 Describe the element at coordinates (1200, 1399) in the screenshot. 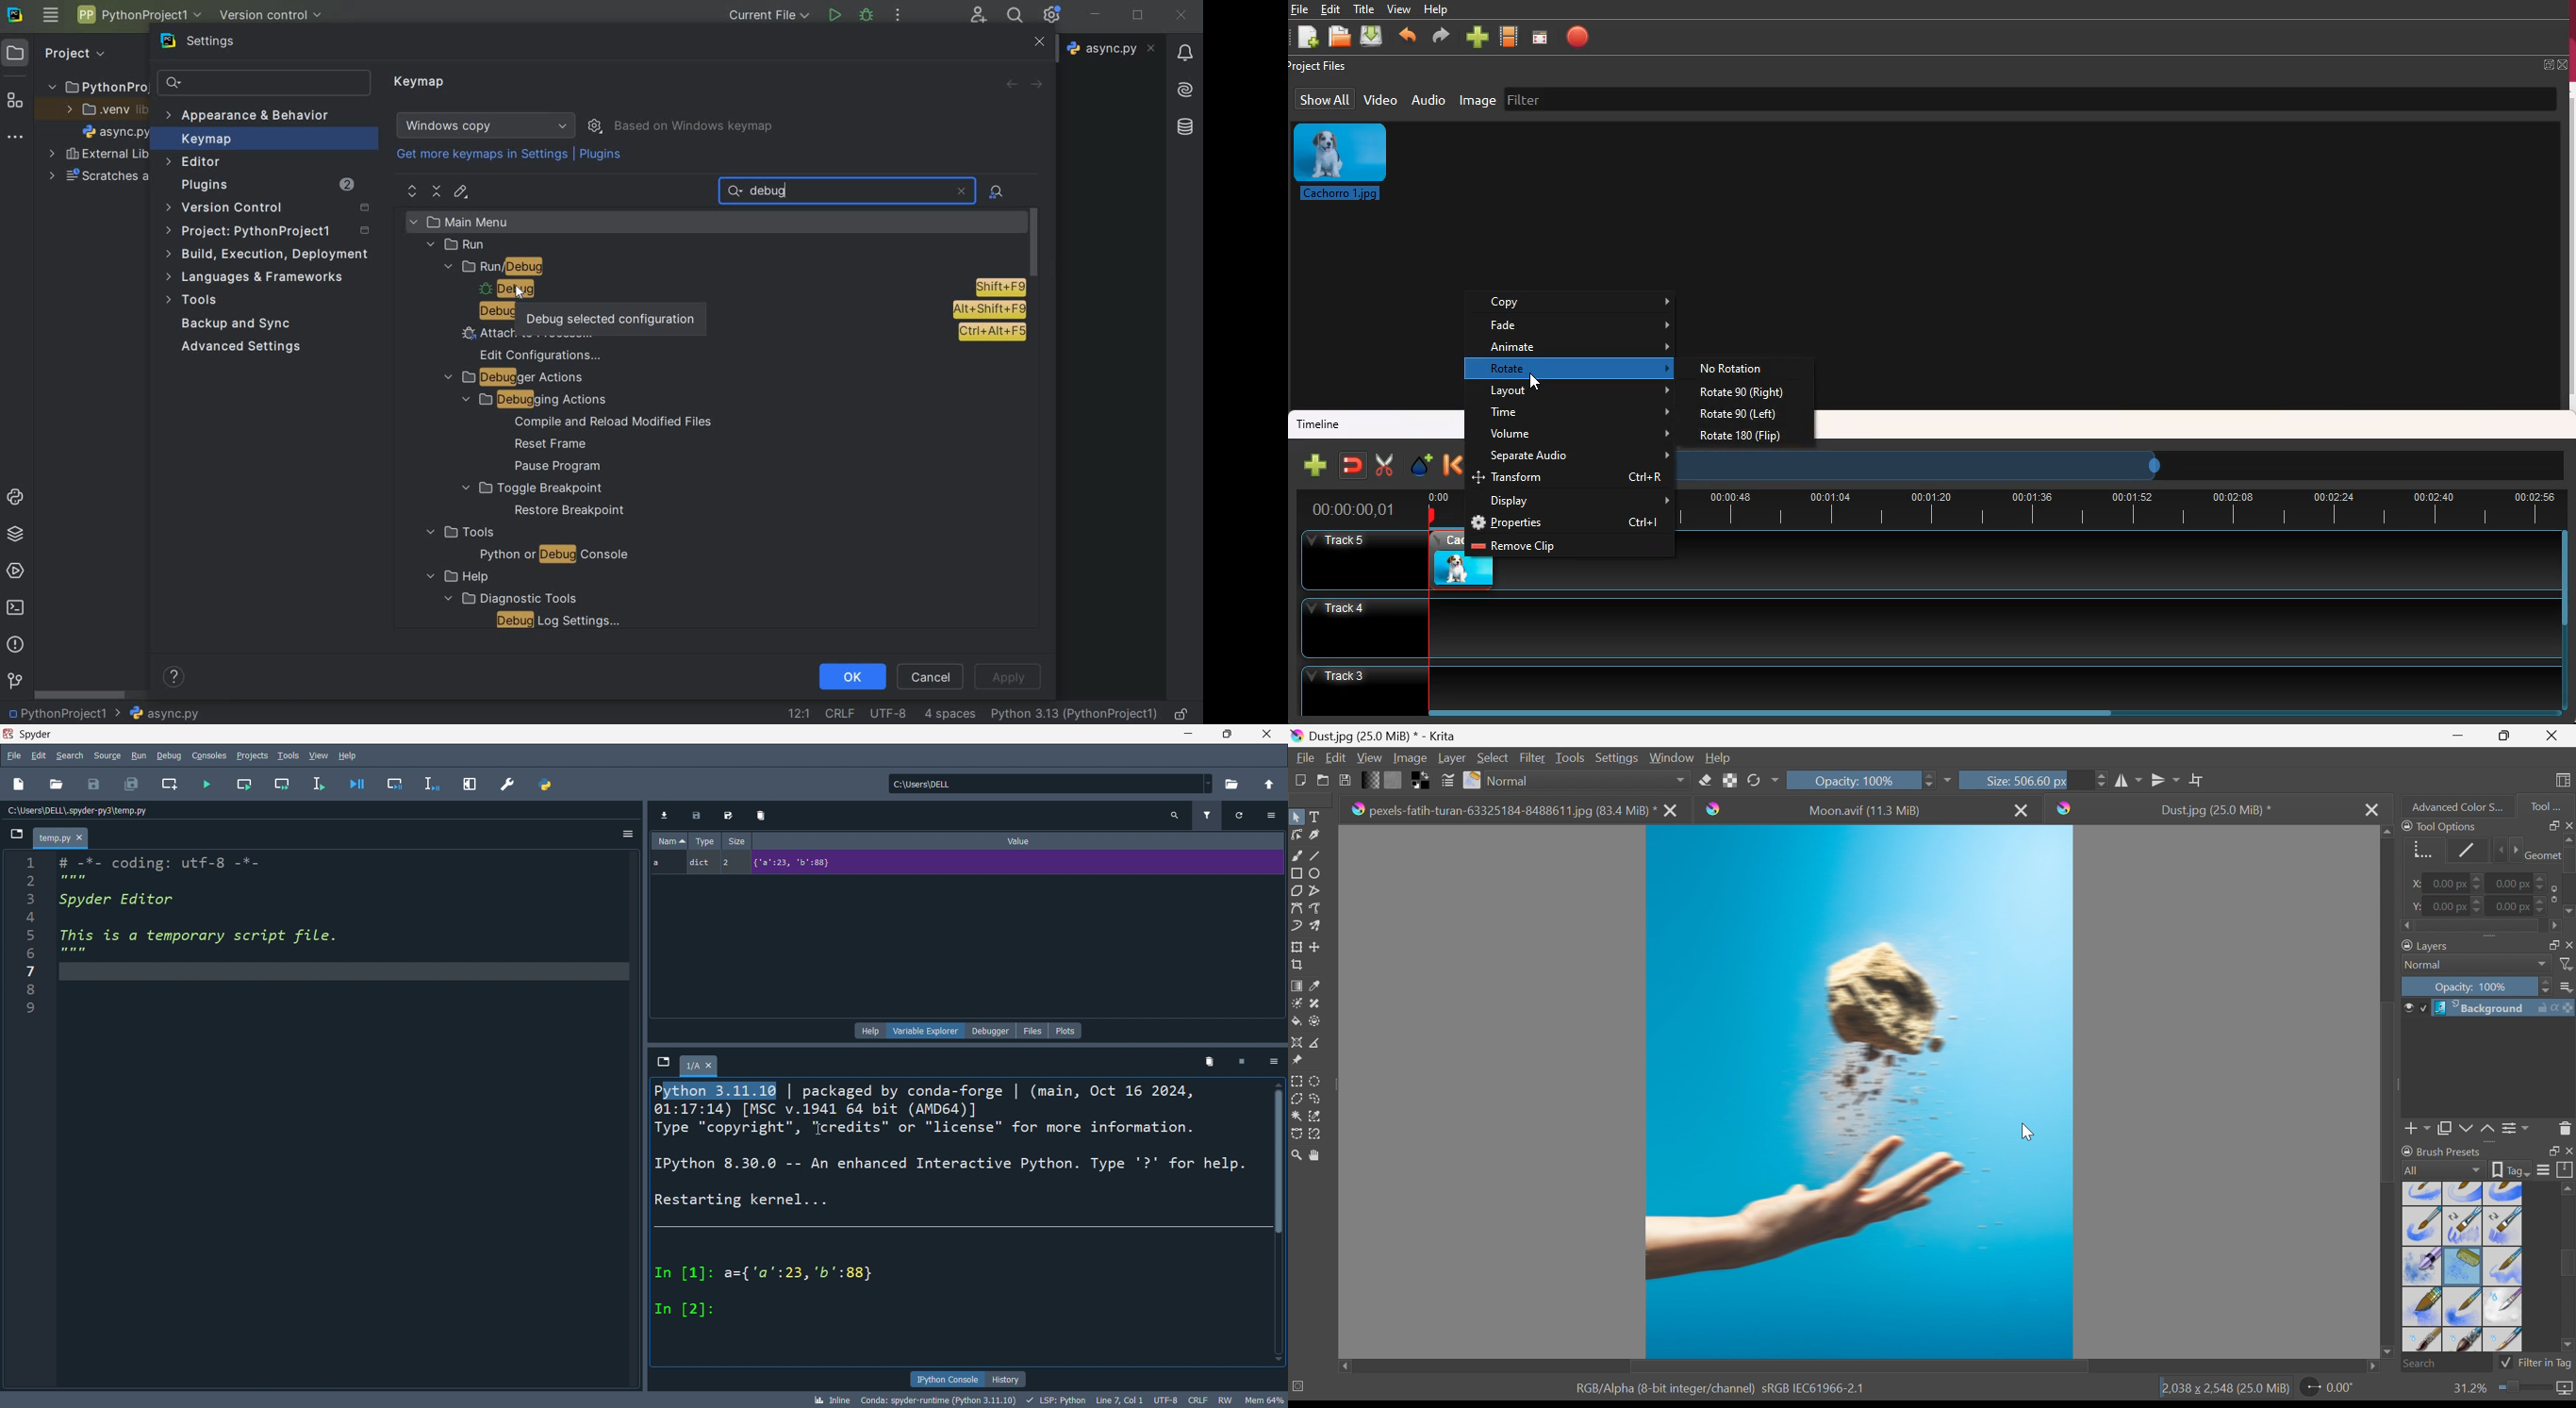

I see `CRLF` at that location.